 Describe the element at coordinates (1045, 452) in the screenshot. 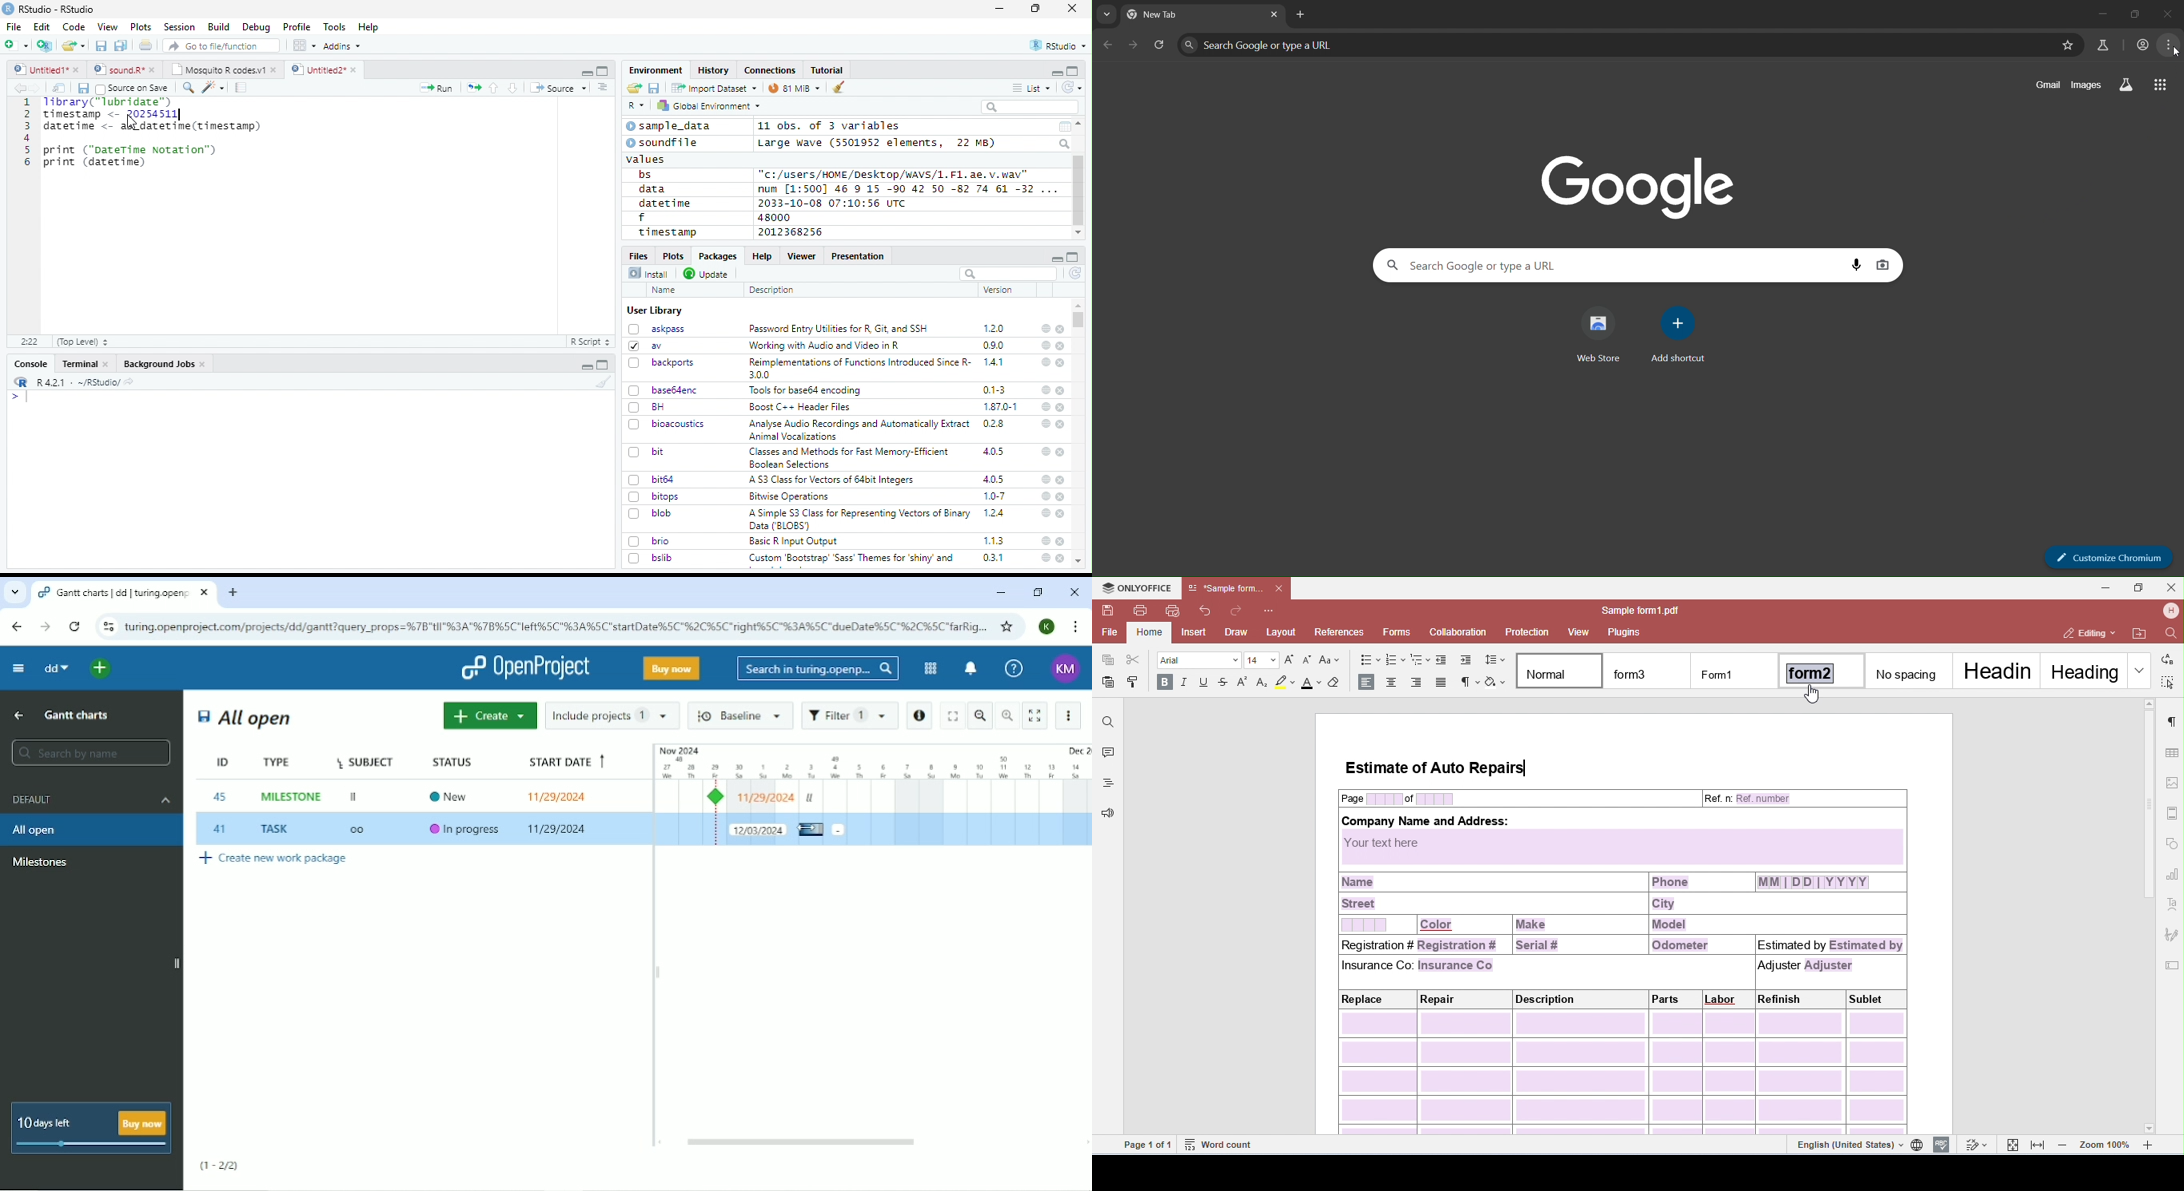

I see `help` at that location.